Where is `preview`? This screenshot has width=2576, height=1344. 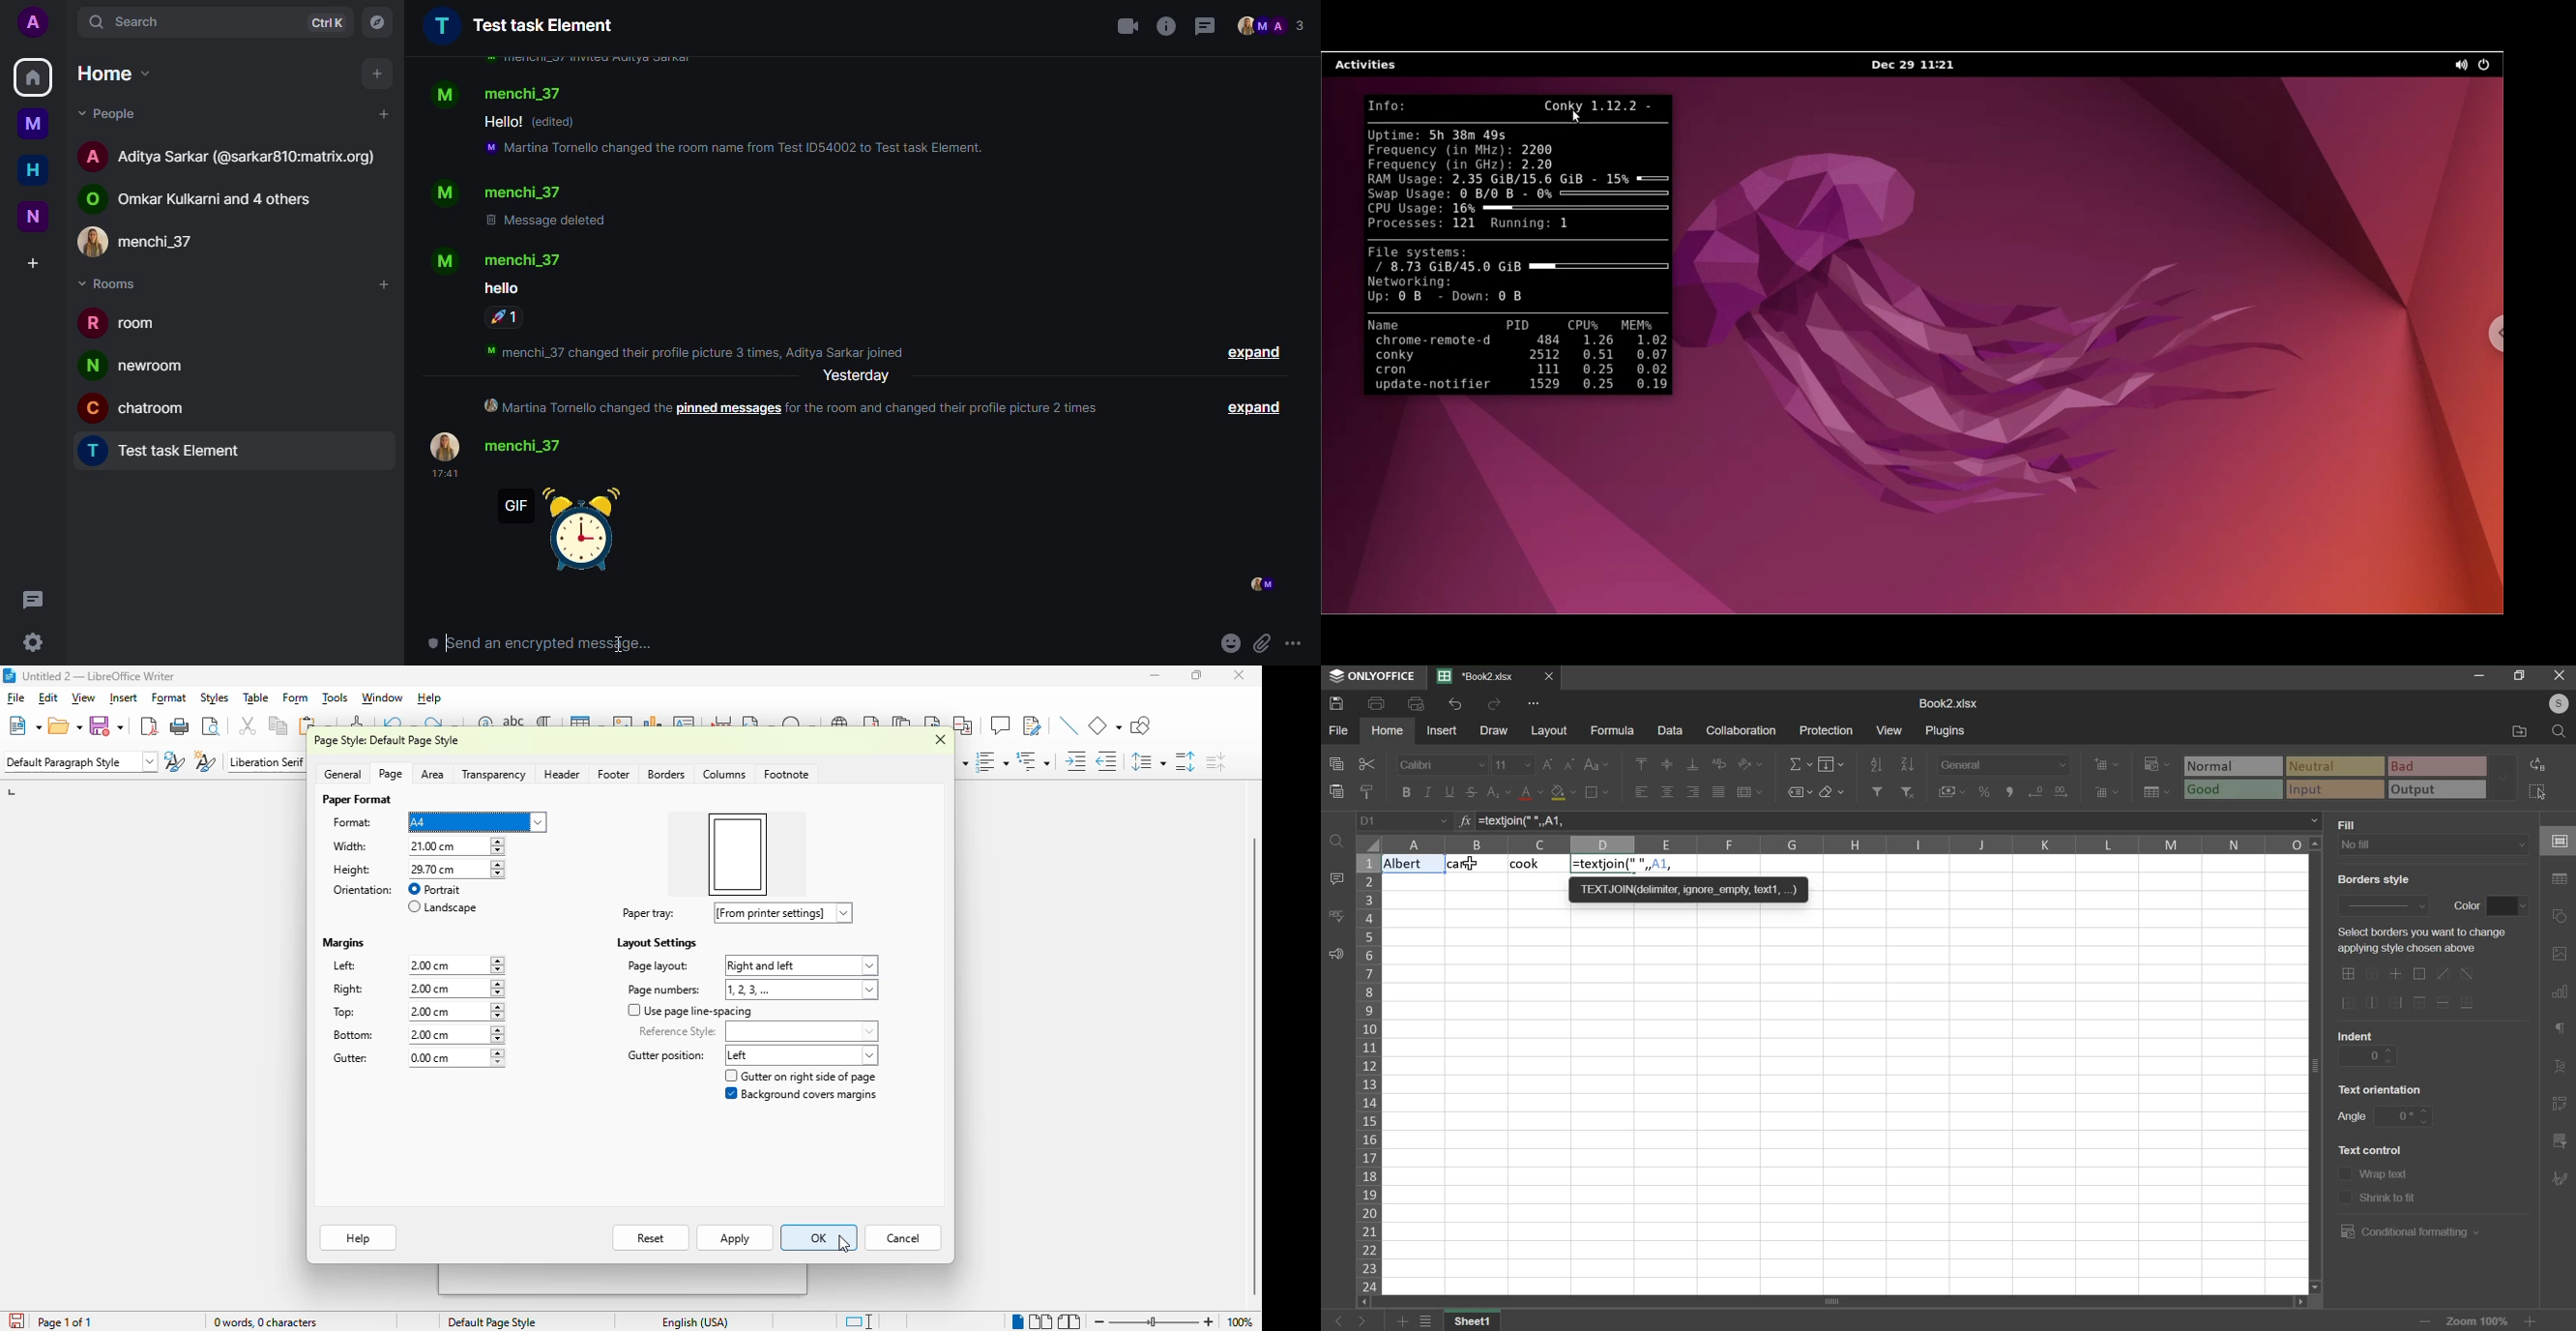
preview is located at coordinates (739, 854).